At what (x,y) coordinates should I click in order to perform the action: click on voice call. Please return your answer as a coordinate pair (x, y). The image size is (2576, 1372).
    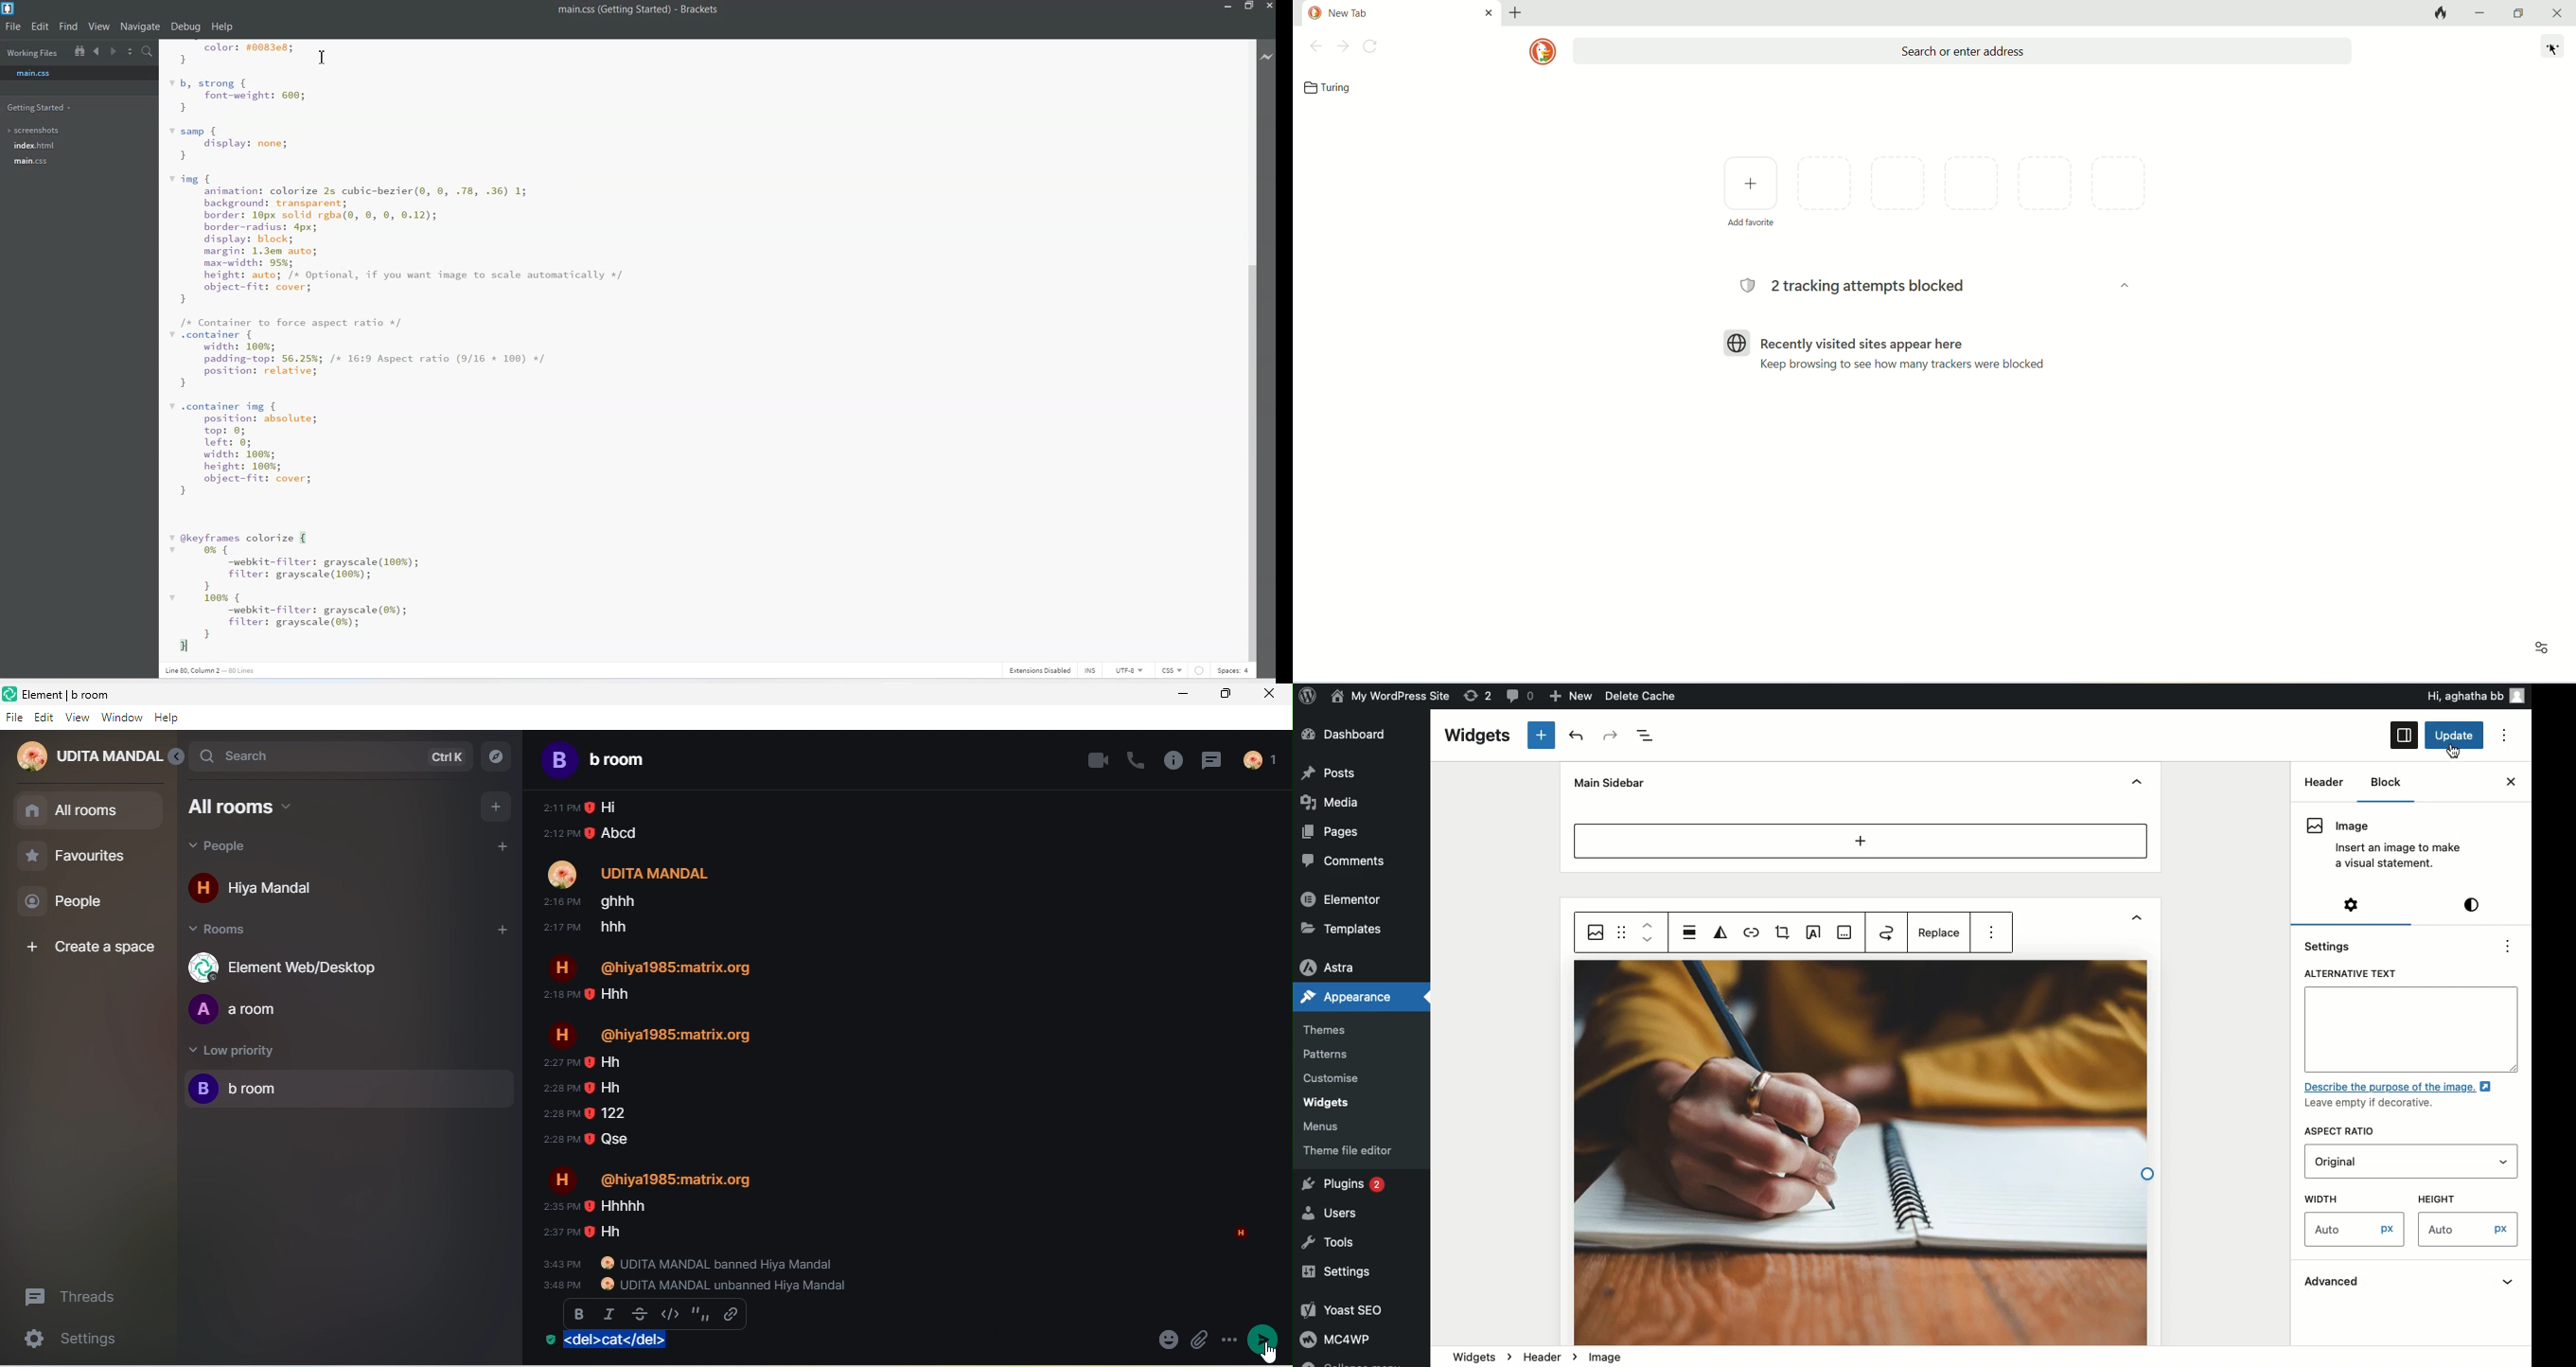
    Looking at the image, I should click on (1138, 758).